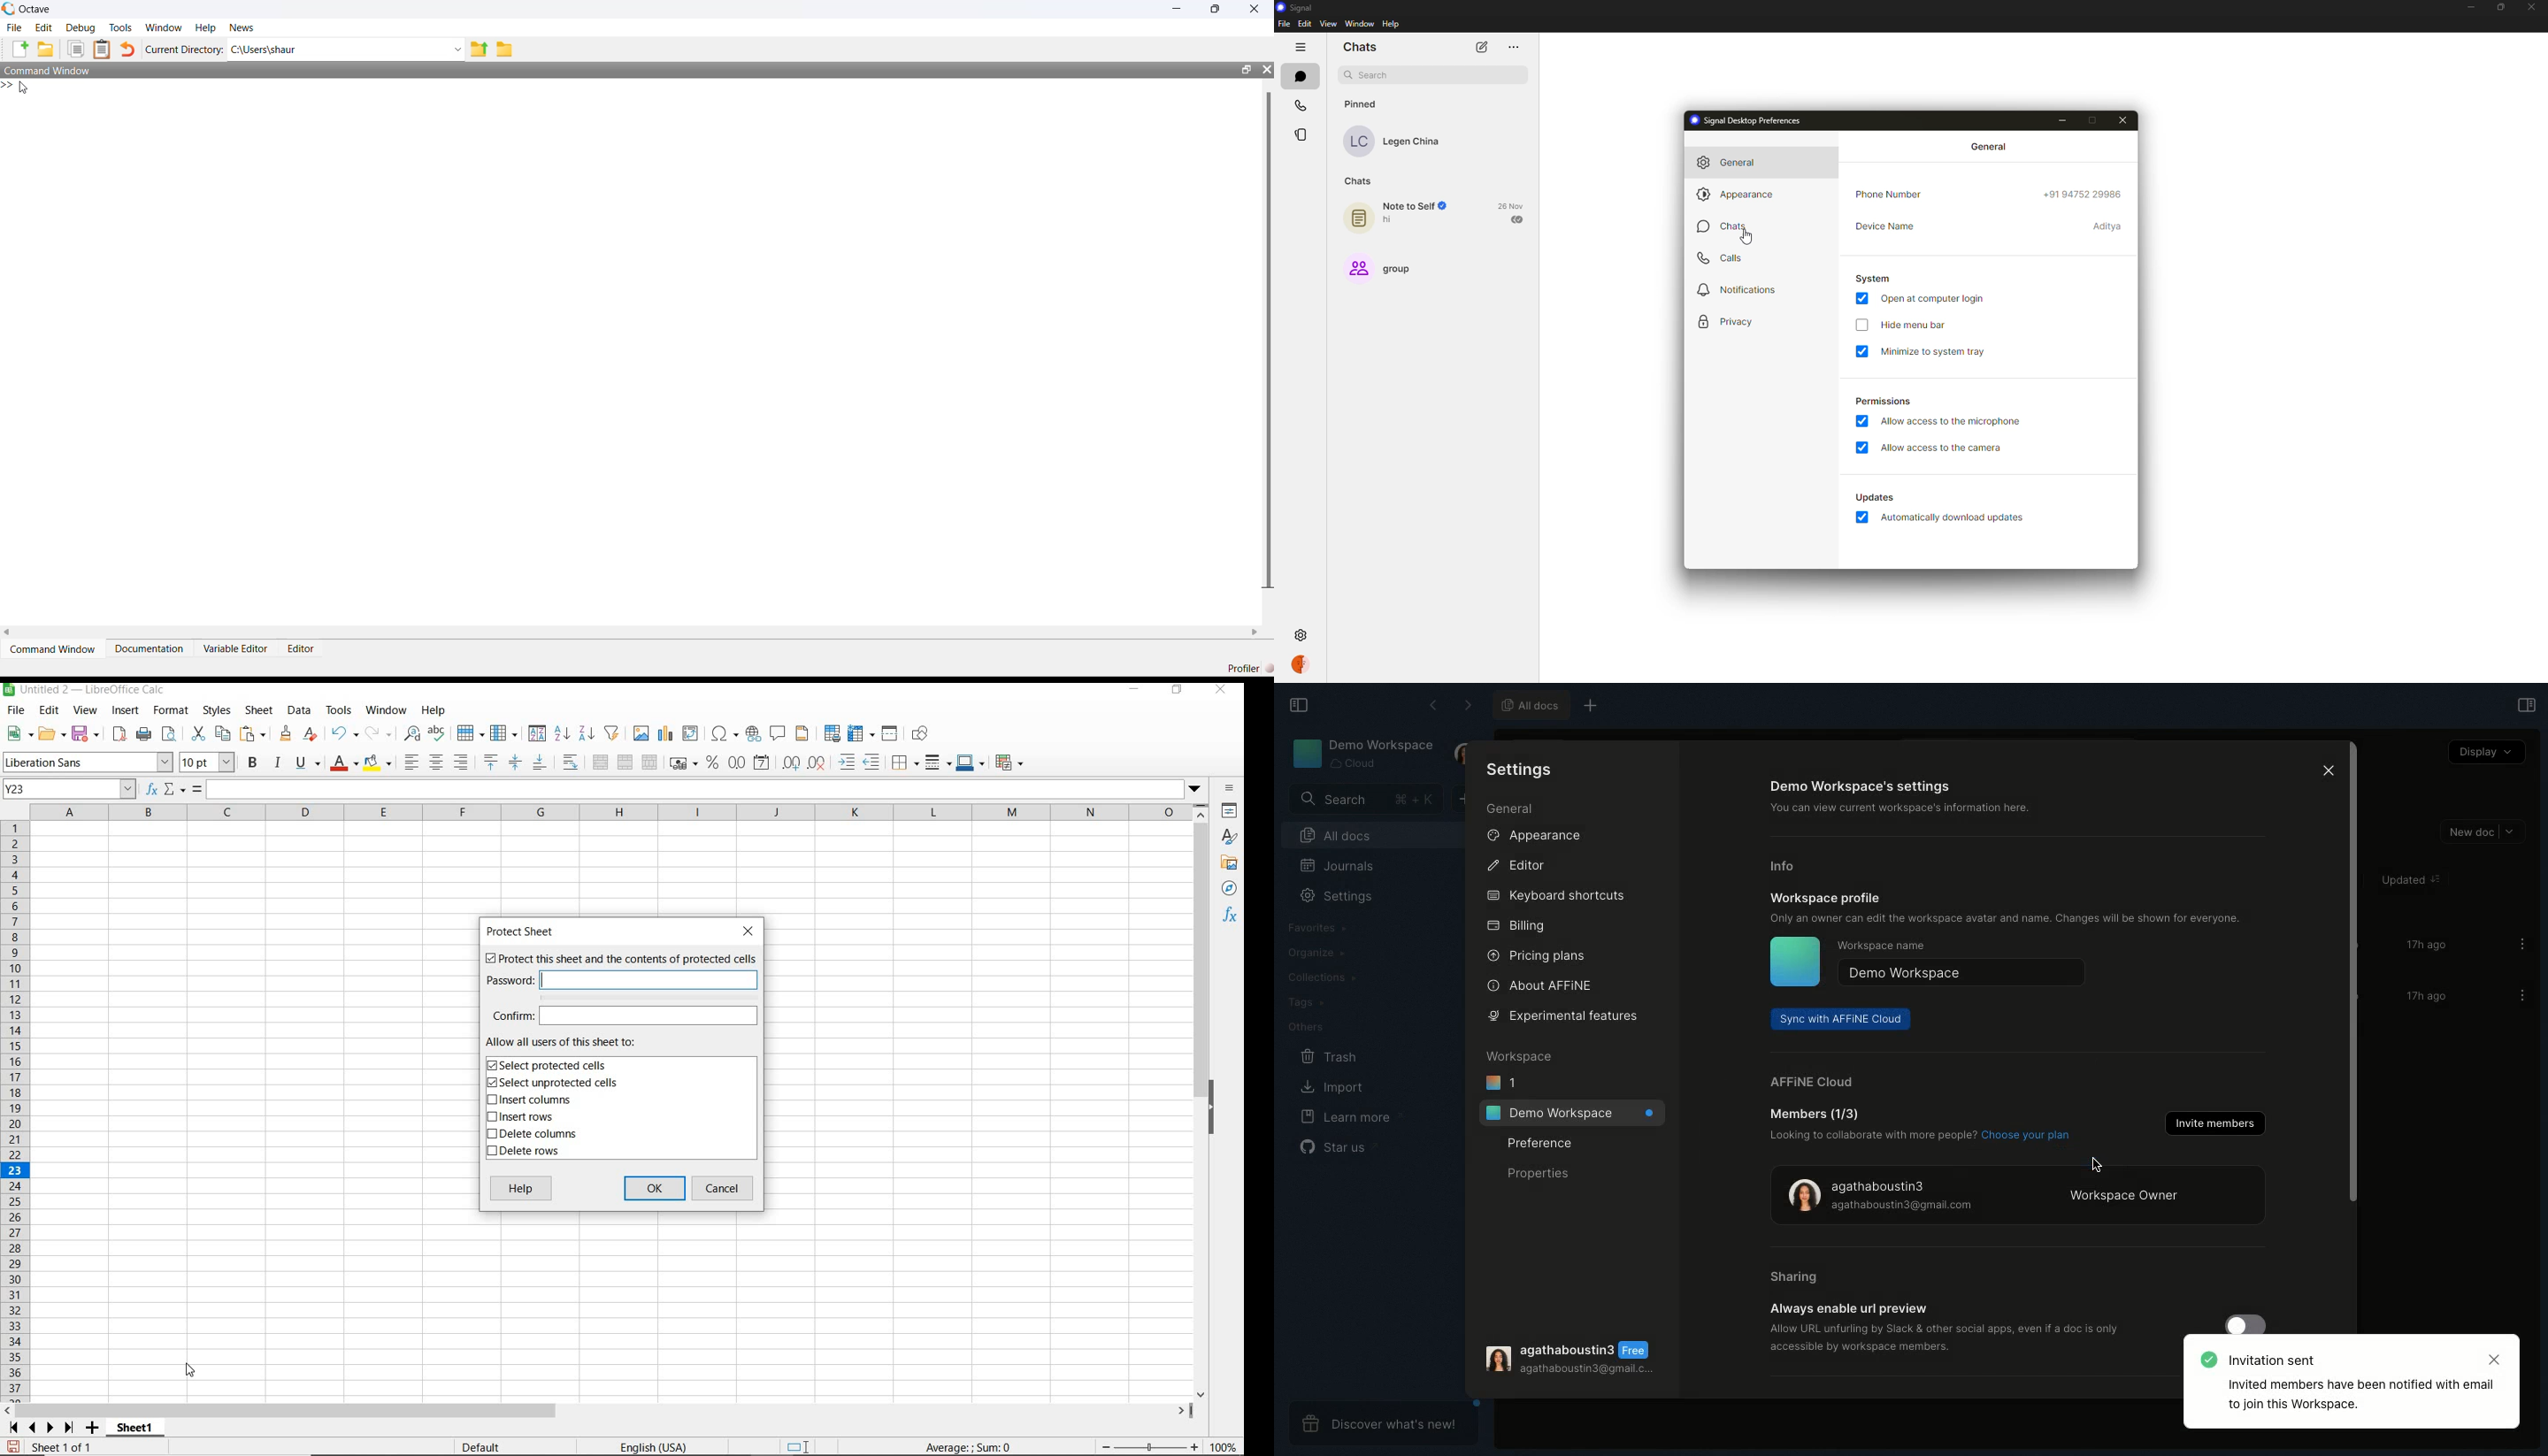 The image size is (2548, 1456). What do you see at coordinates (504, 50) in the screenshot?
I see `folder` at bounding box center [504, 50].